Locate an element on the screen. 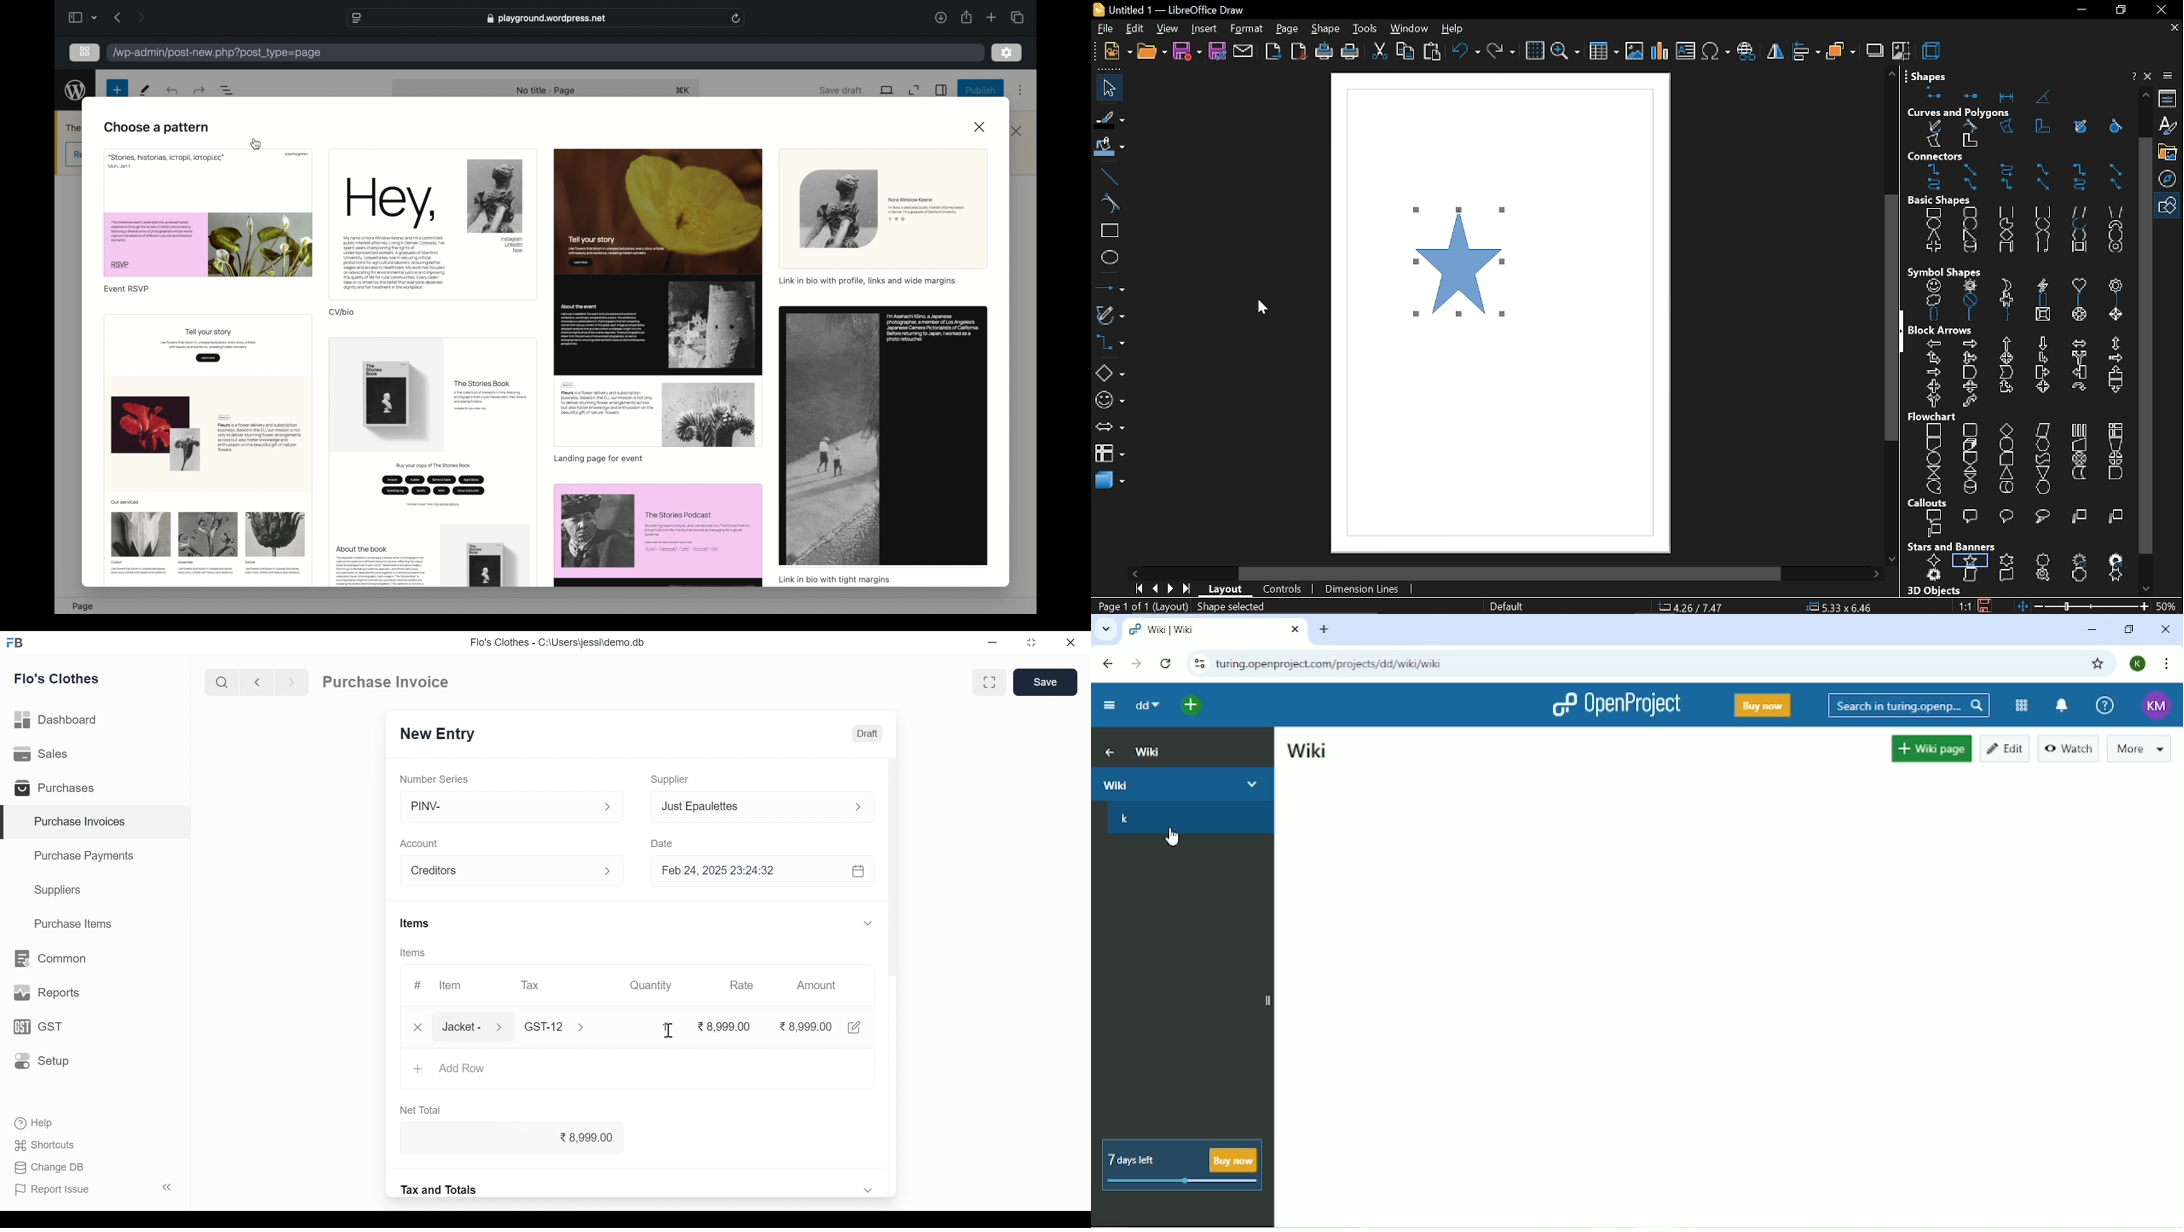 The width and height of the screenshot is (2184, 1232). Flo's Clothes - C:\Users\jessi\demo.db is located at coordinates (559, 641).